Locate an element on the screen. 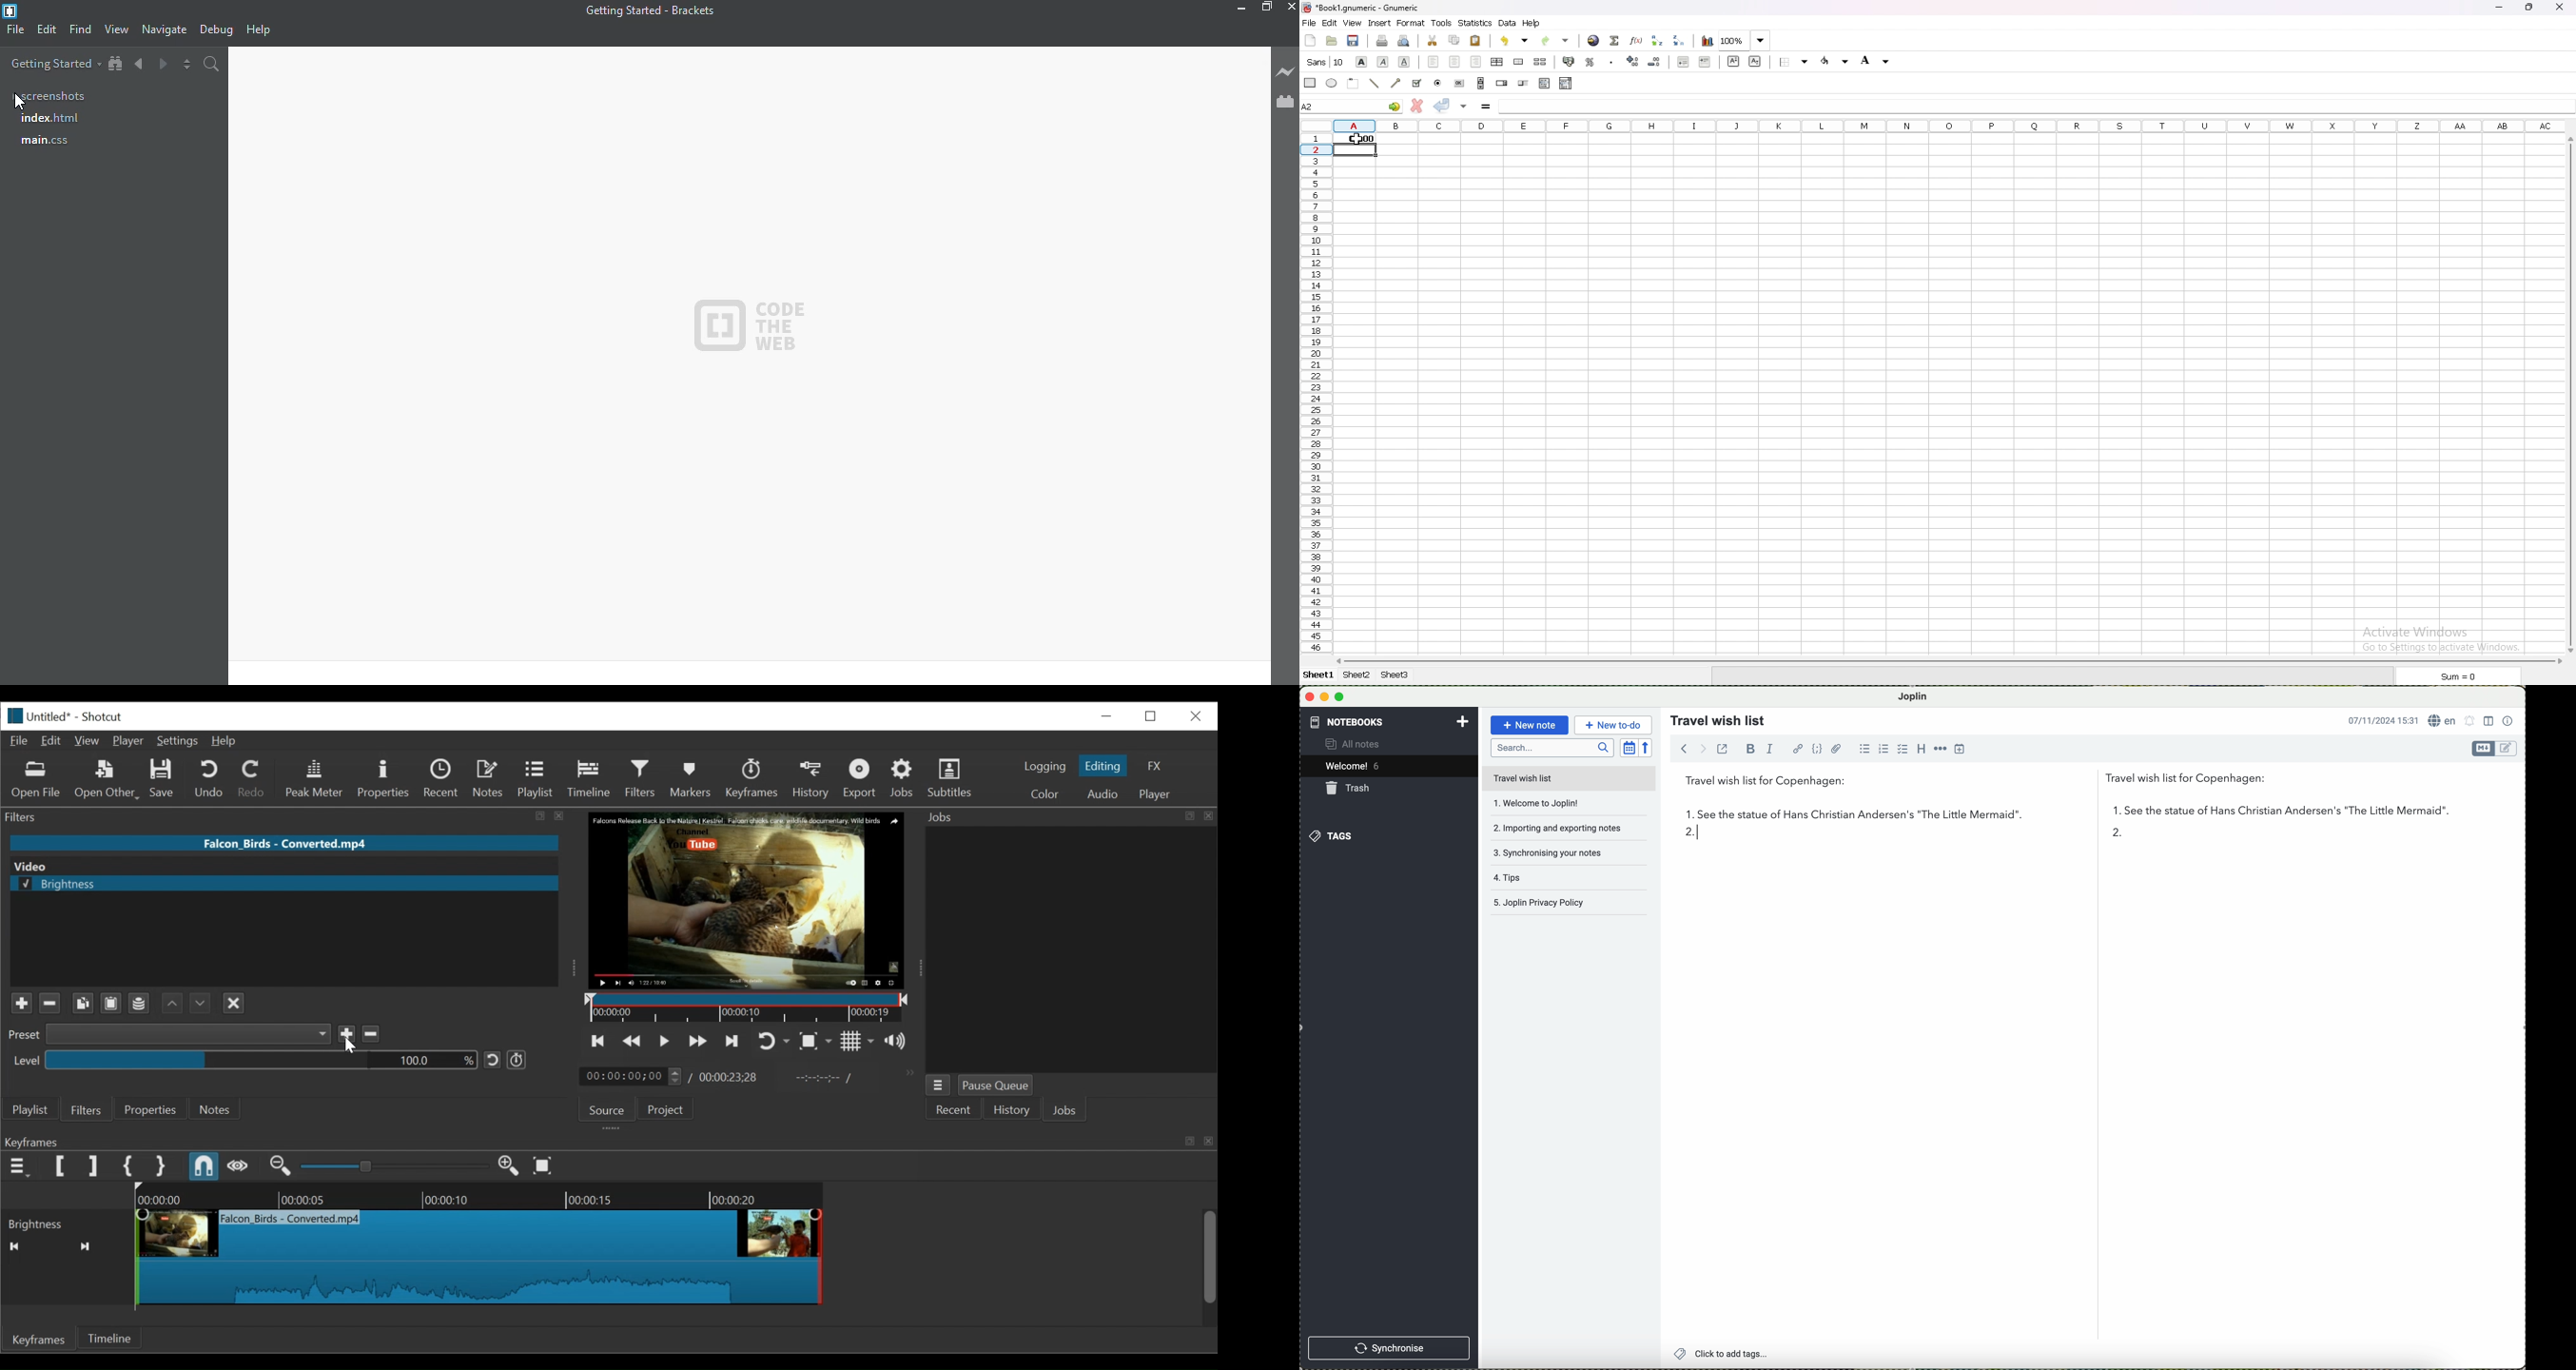  all notes is located at coordinates (1361, 745).